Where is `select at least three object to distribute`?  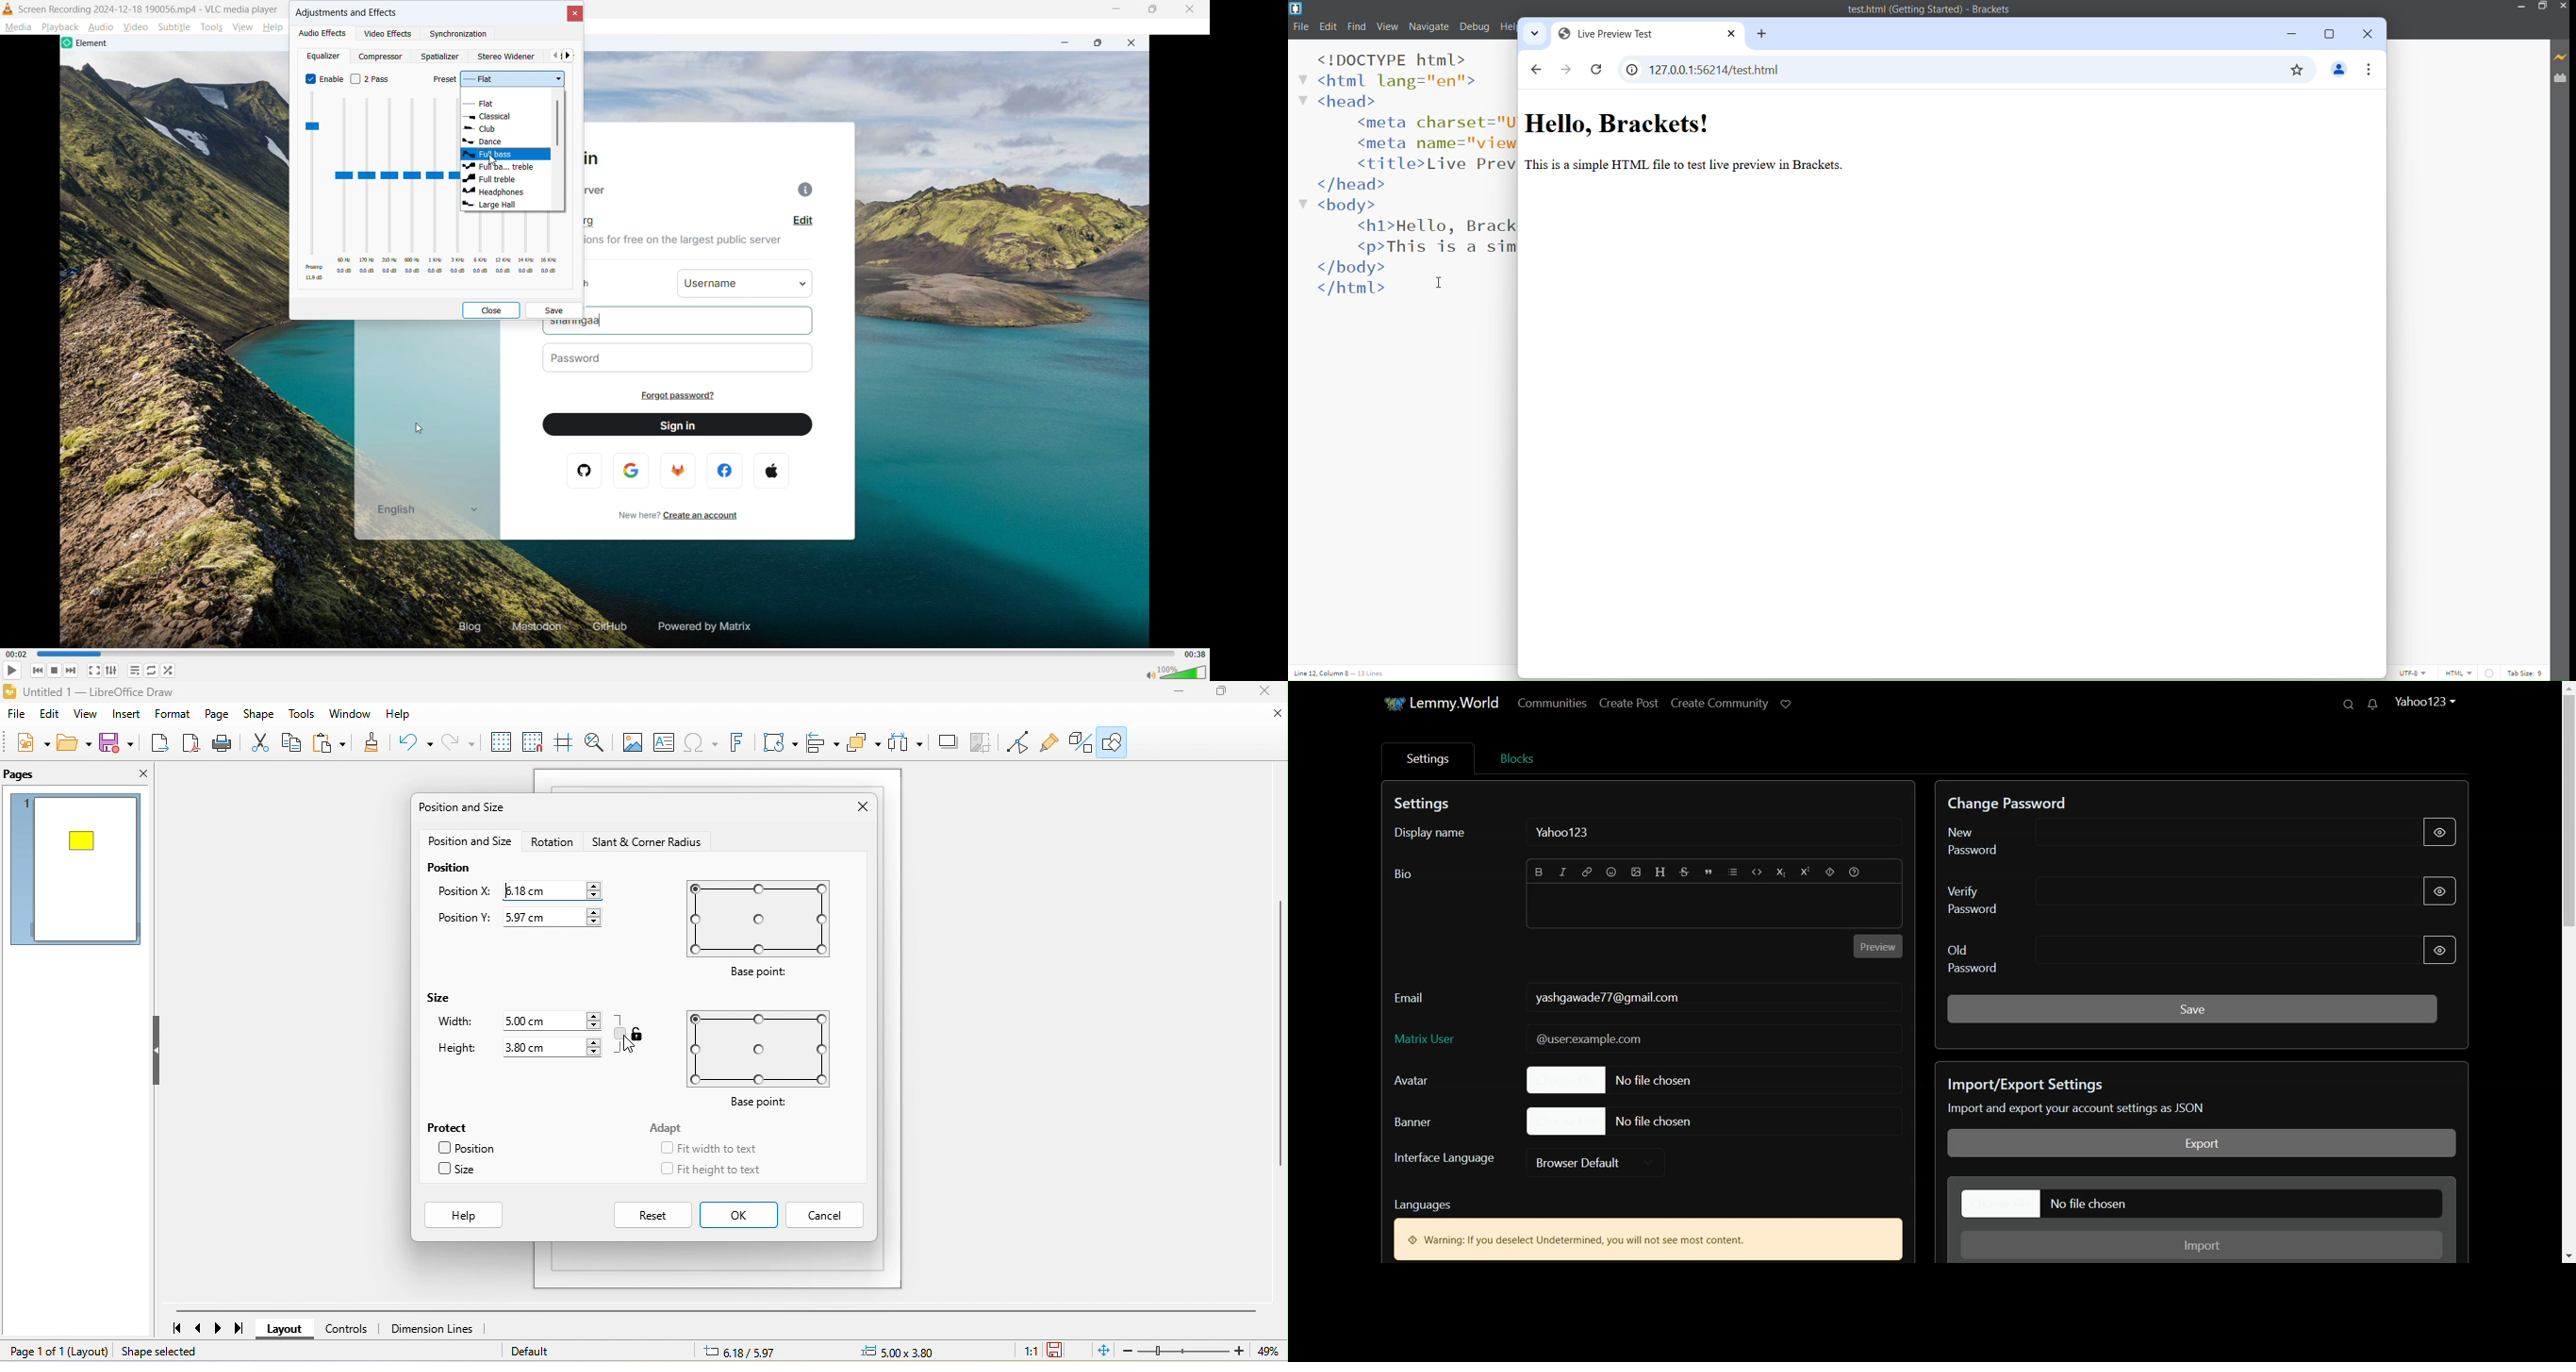 select at least three object to distribute is located at coordinates (908, 741).